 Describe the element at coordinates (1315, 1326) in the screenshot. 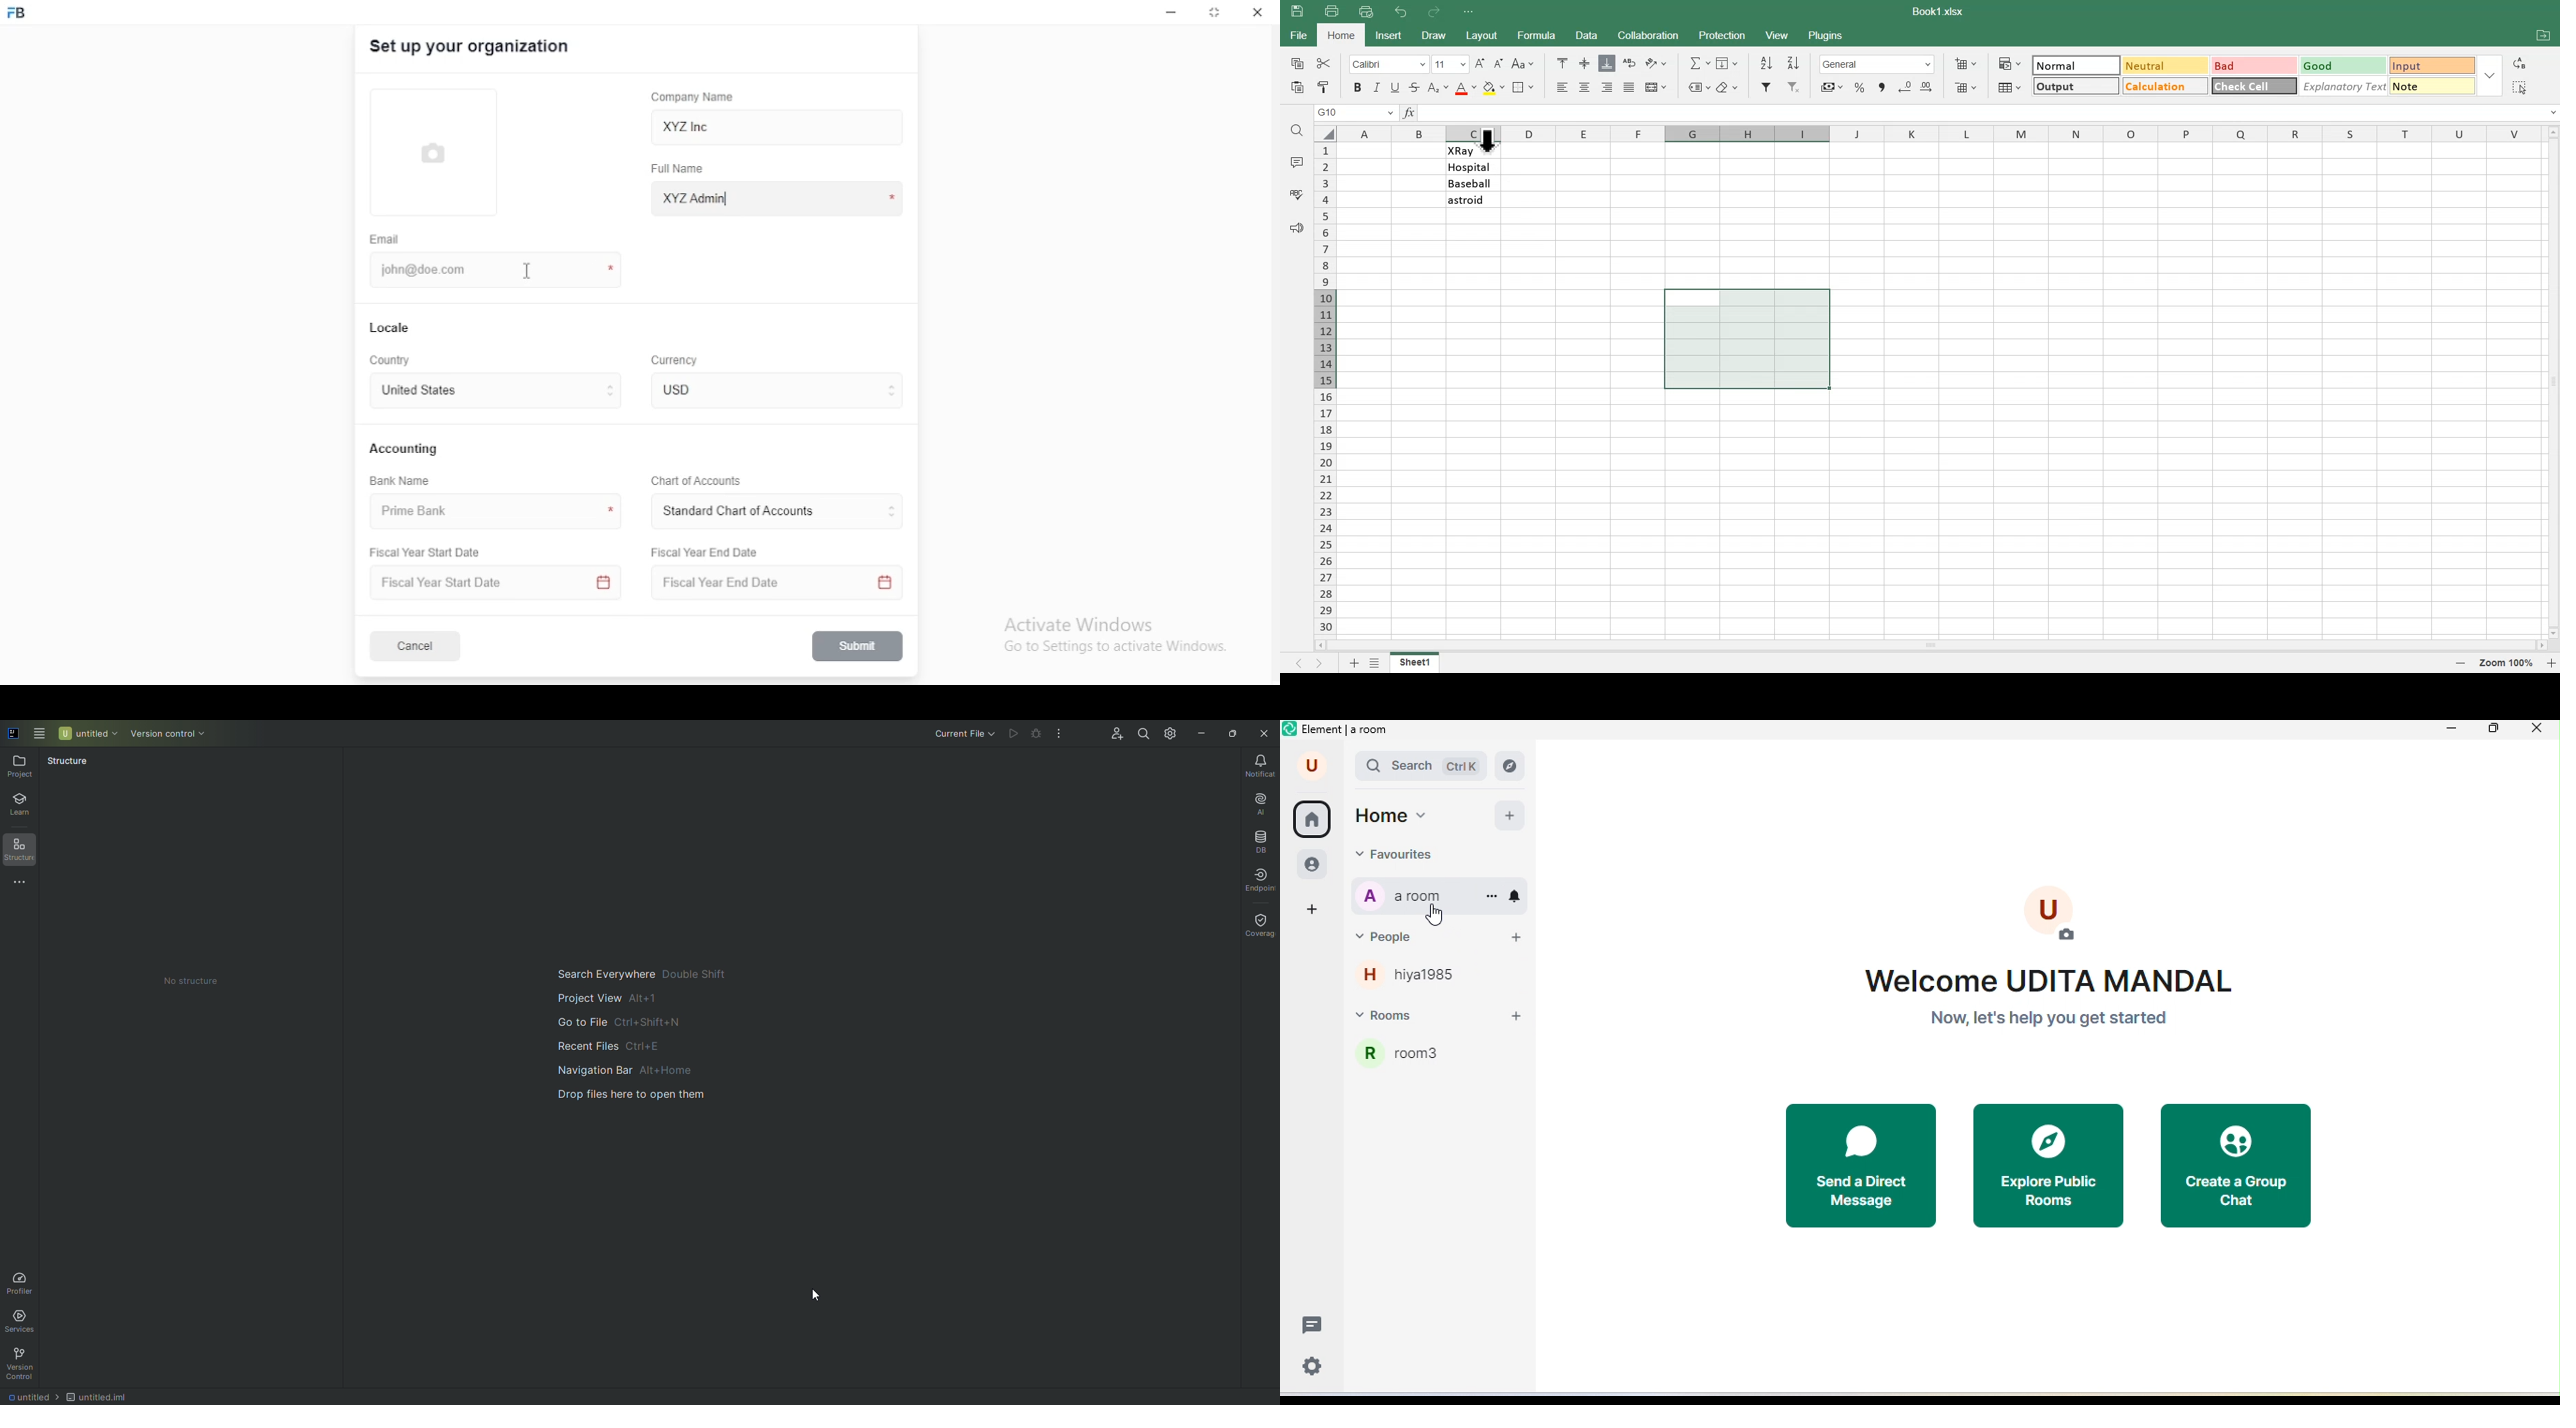

I see `threads` at that location.